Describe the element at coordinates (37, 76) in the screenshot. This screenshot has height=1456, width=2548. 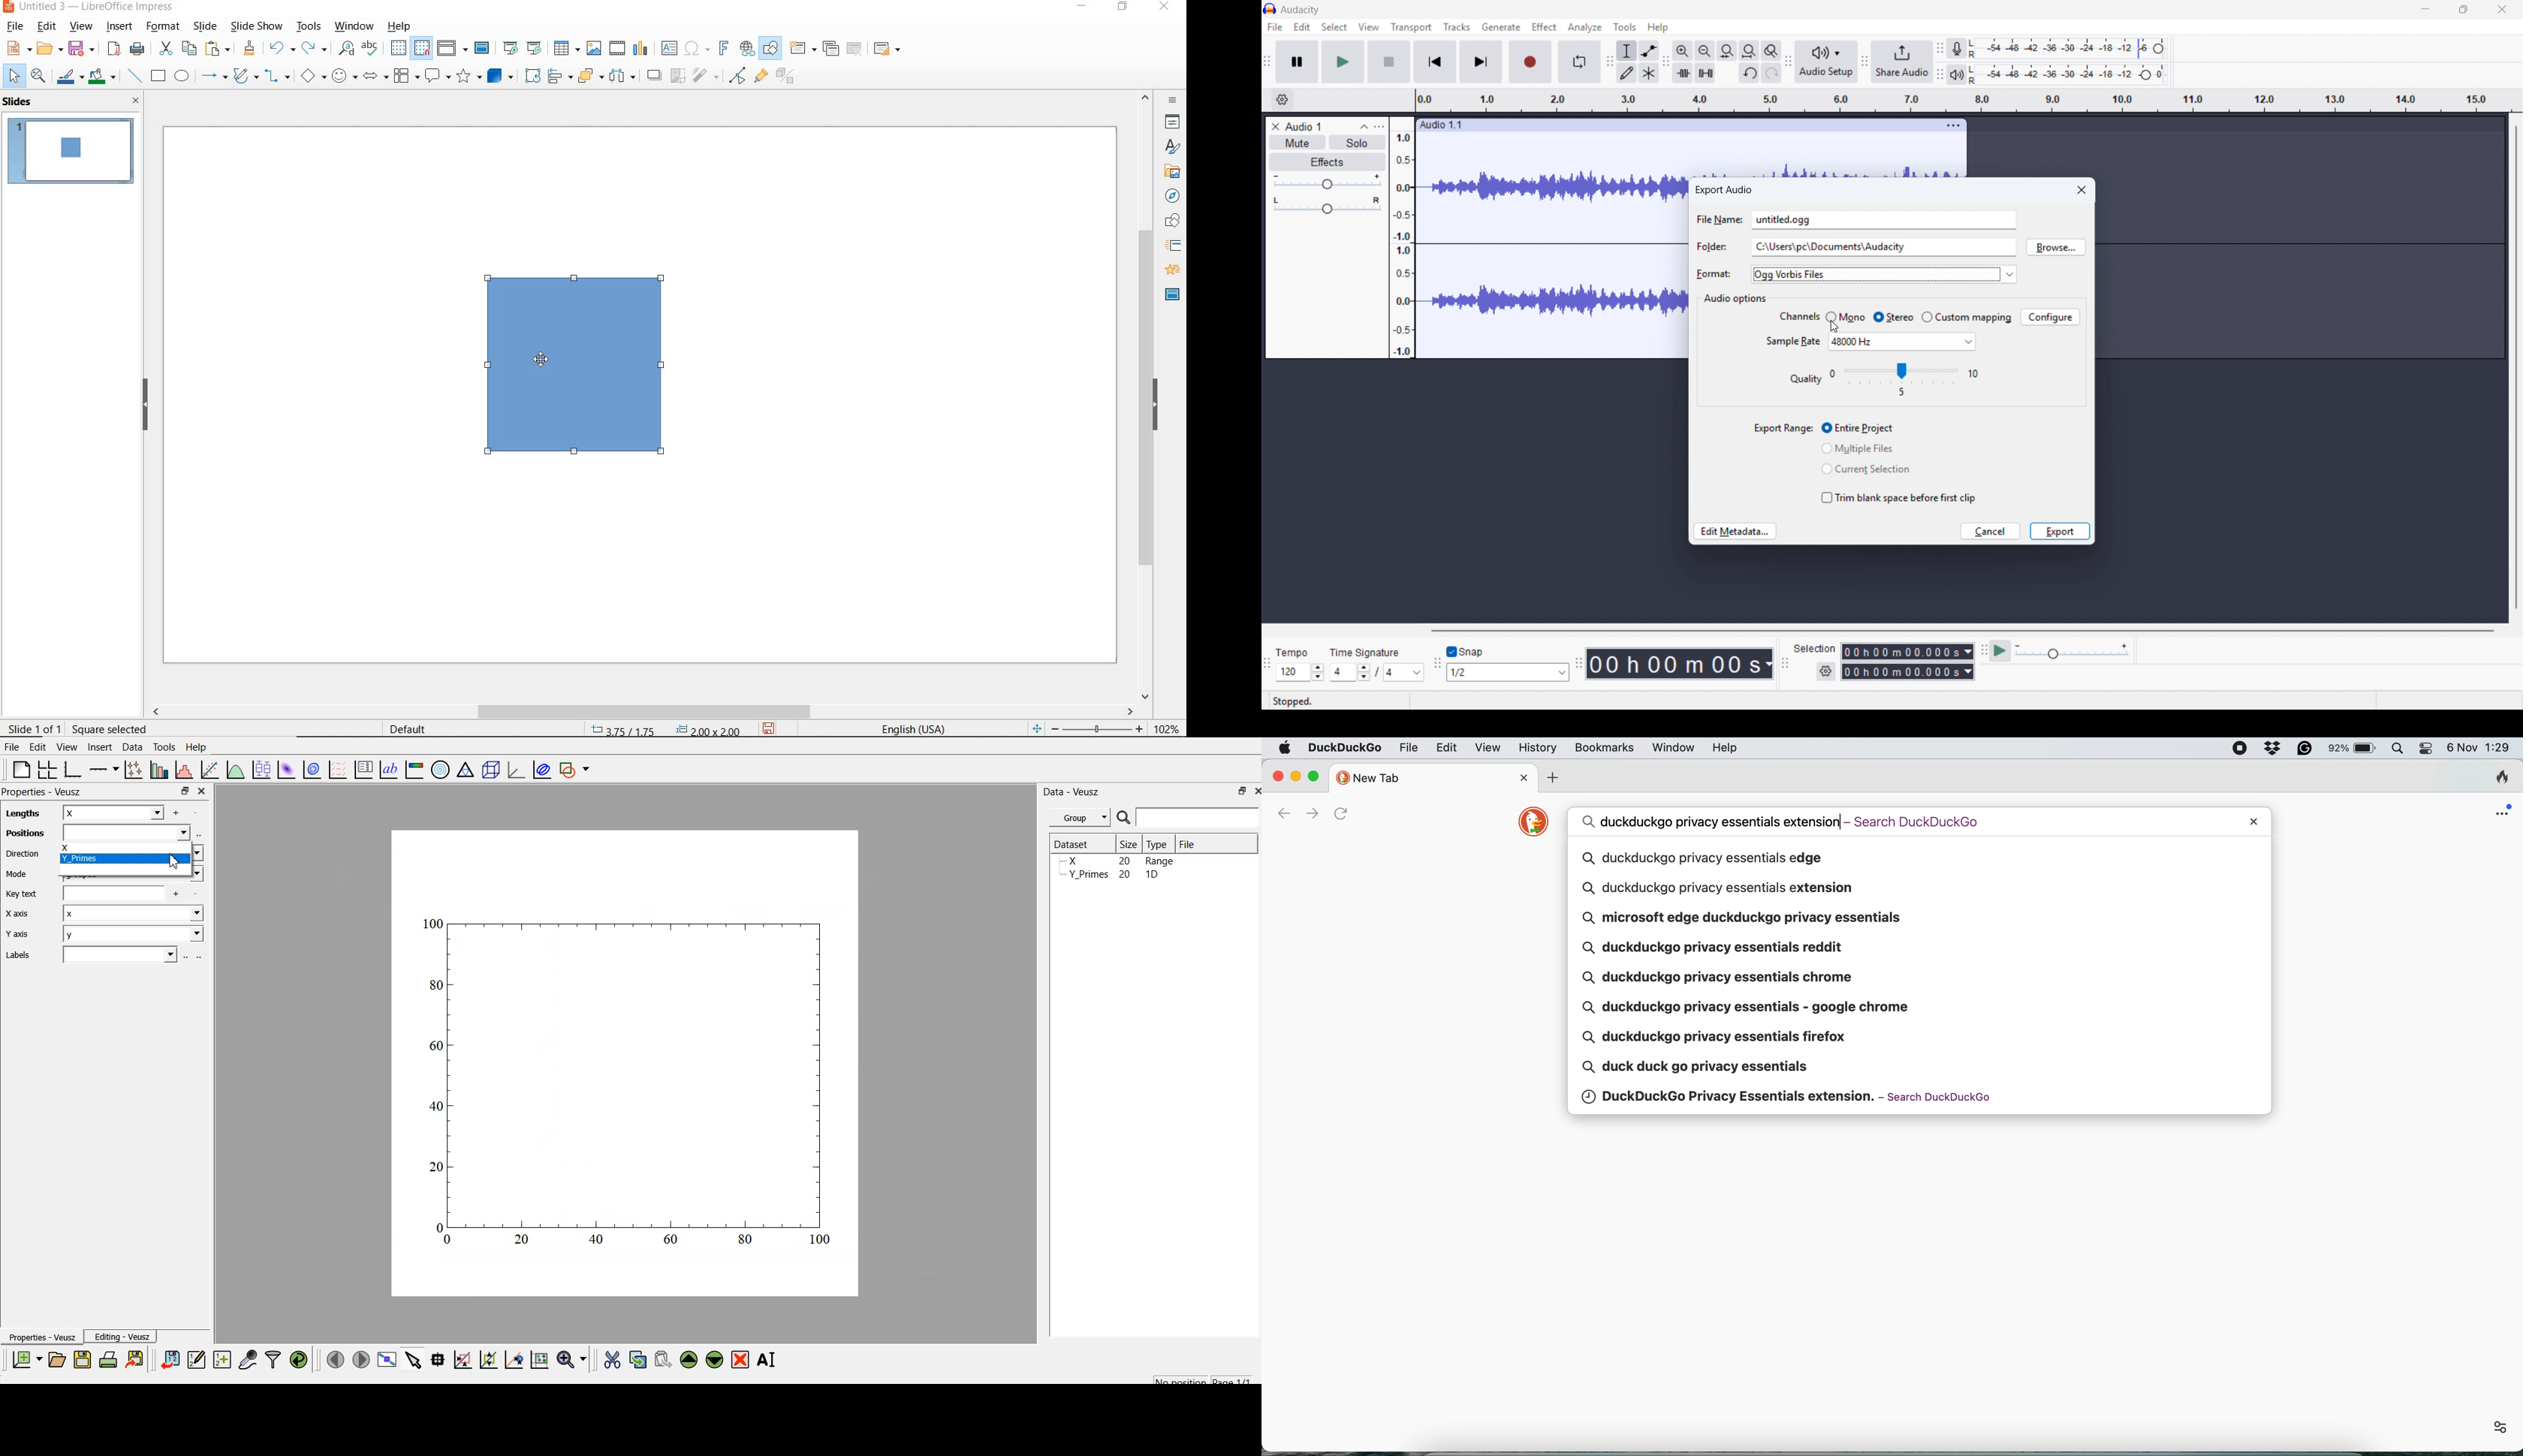
I see `zoom & pan` at that location.